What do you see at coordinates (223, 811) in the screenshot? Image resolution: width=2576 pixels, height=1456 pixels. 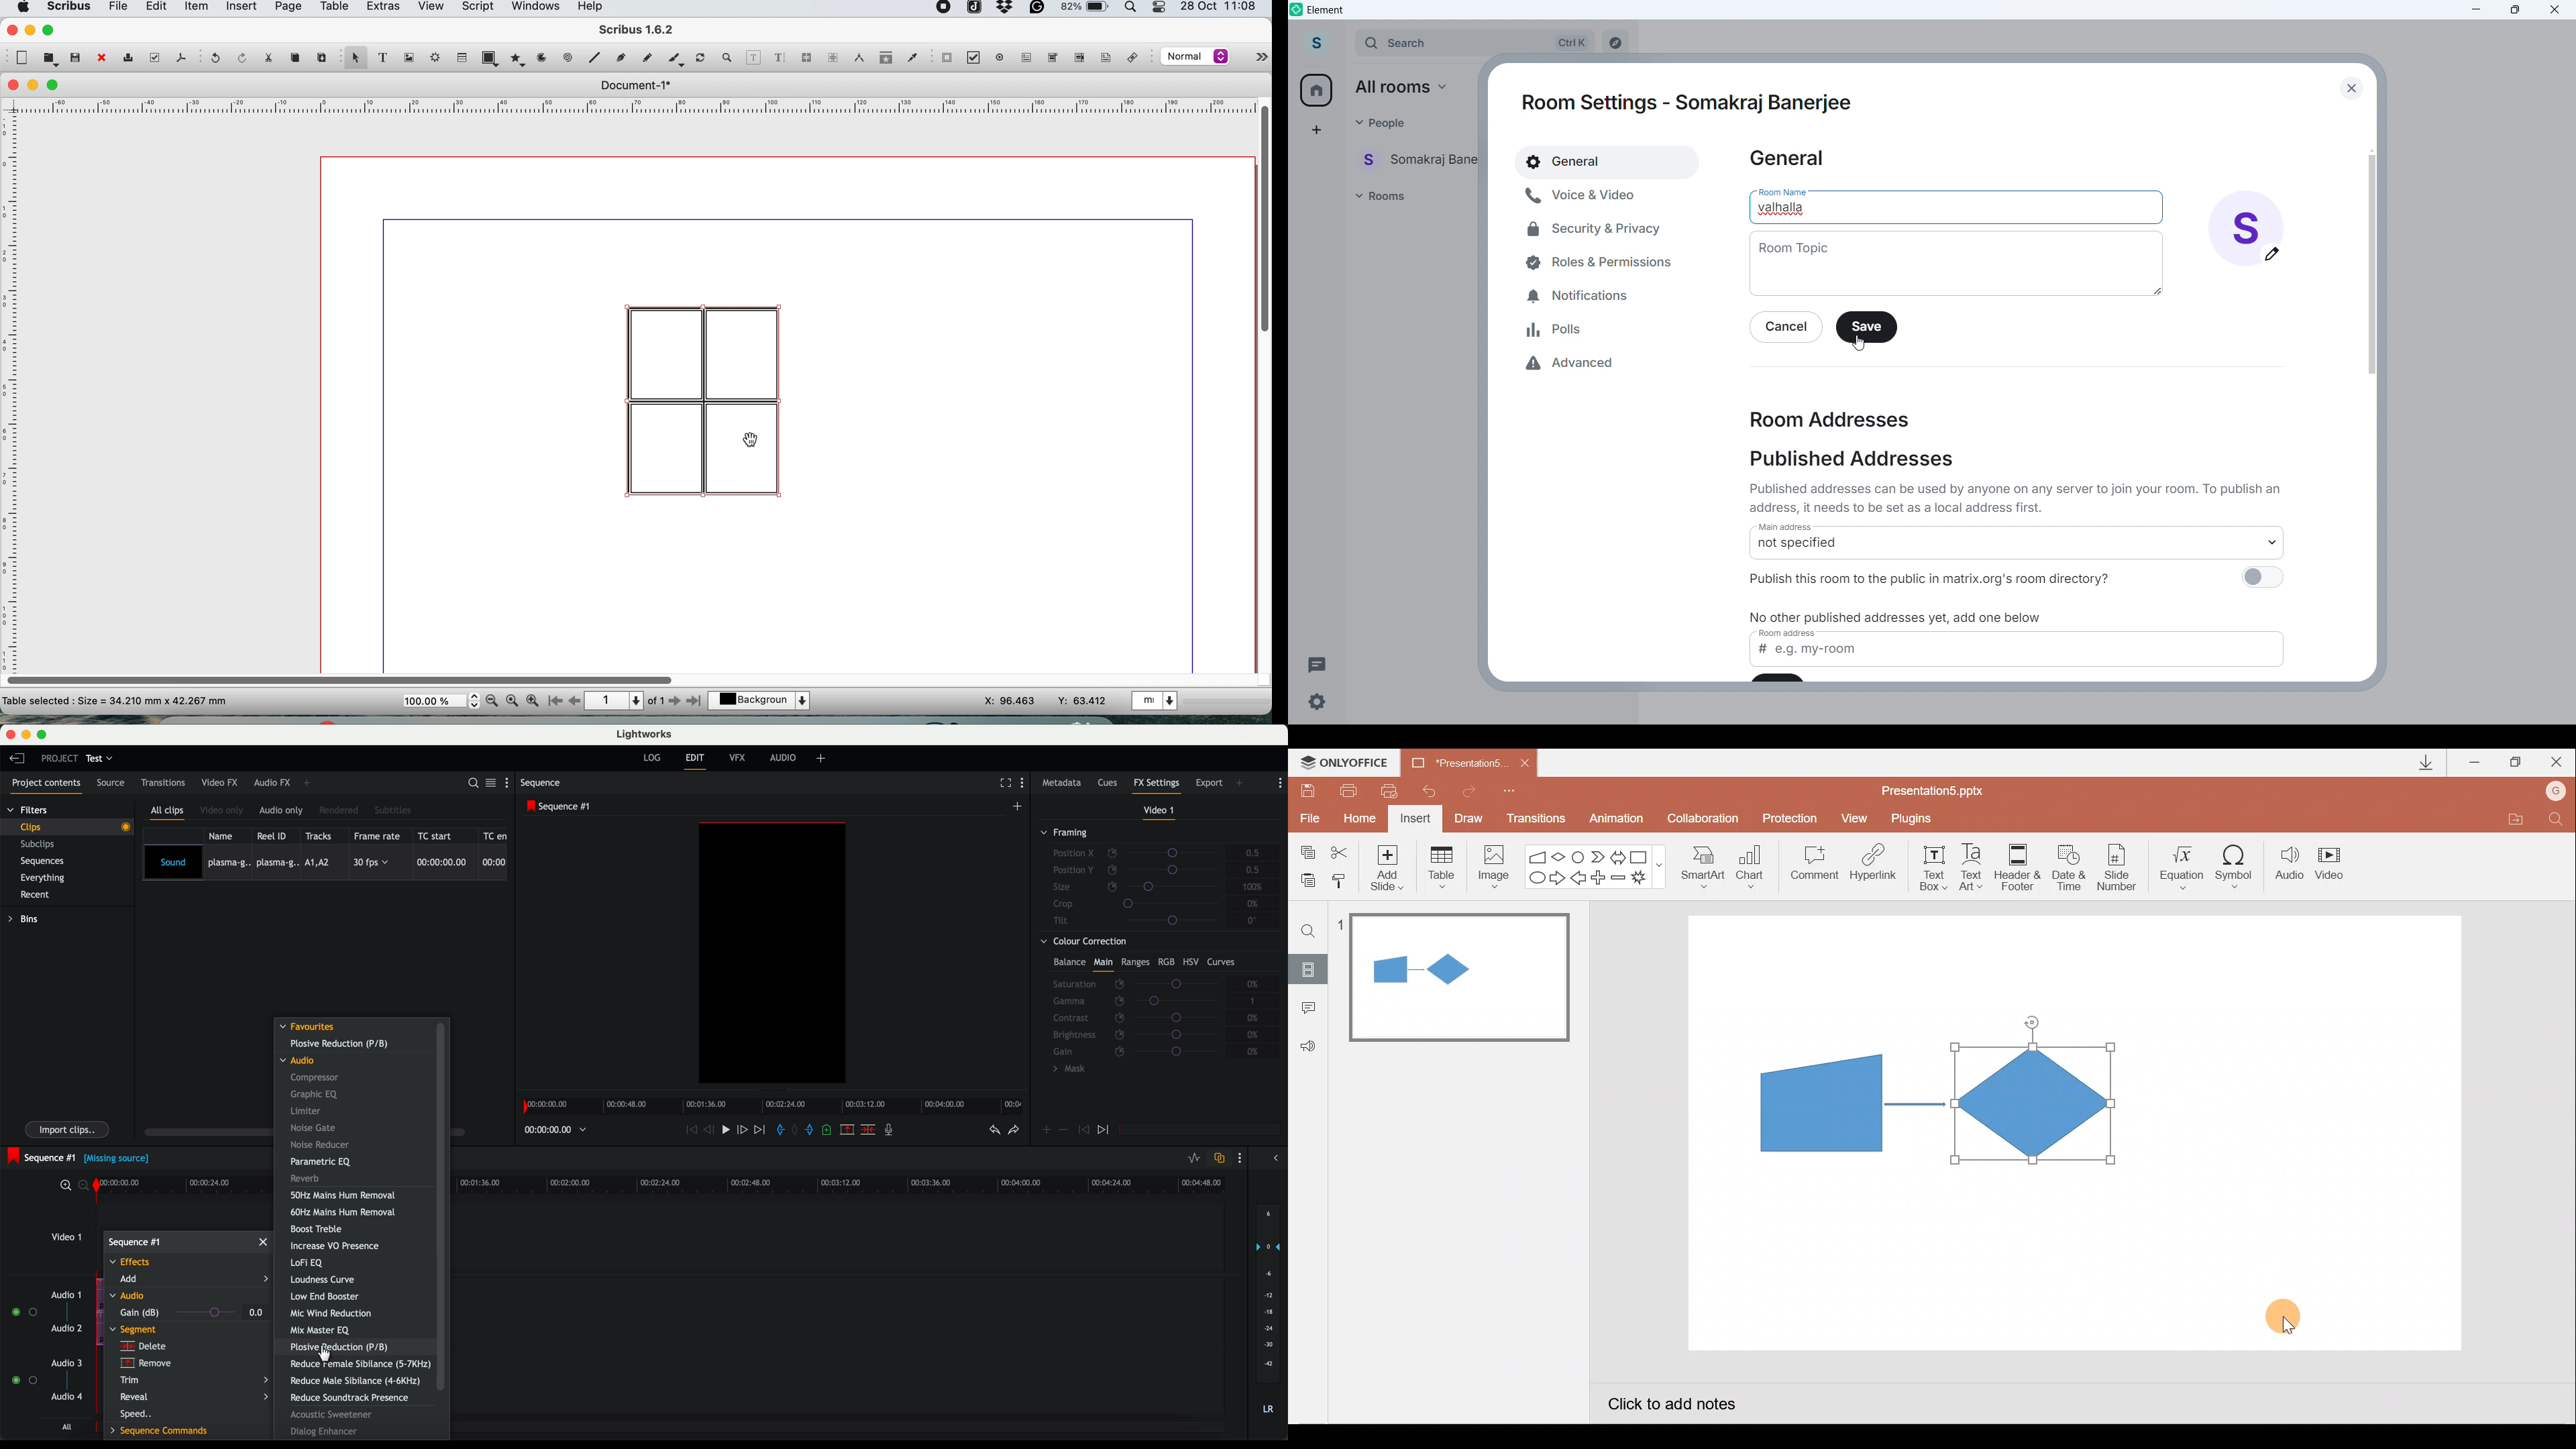 I see `video only` at bounding box center [223, 811].